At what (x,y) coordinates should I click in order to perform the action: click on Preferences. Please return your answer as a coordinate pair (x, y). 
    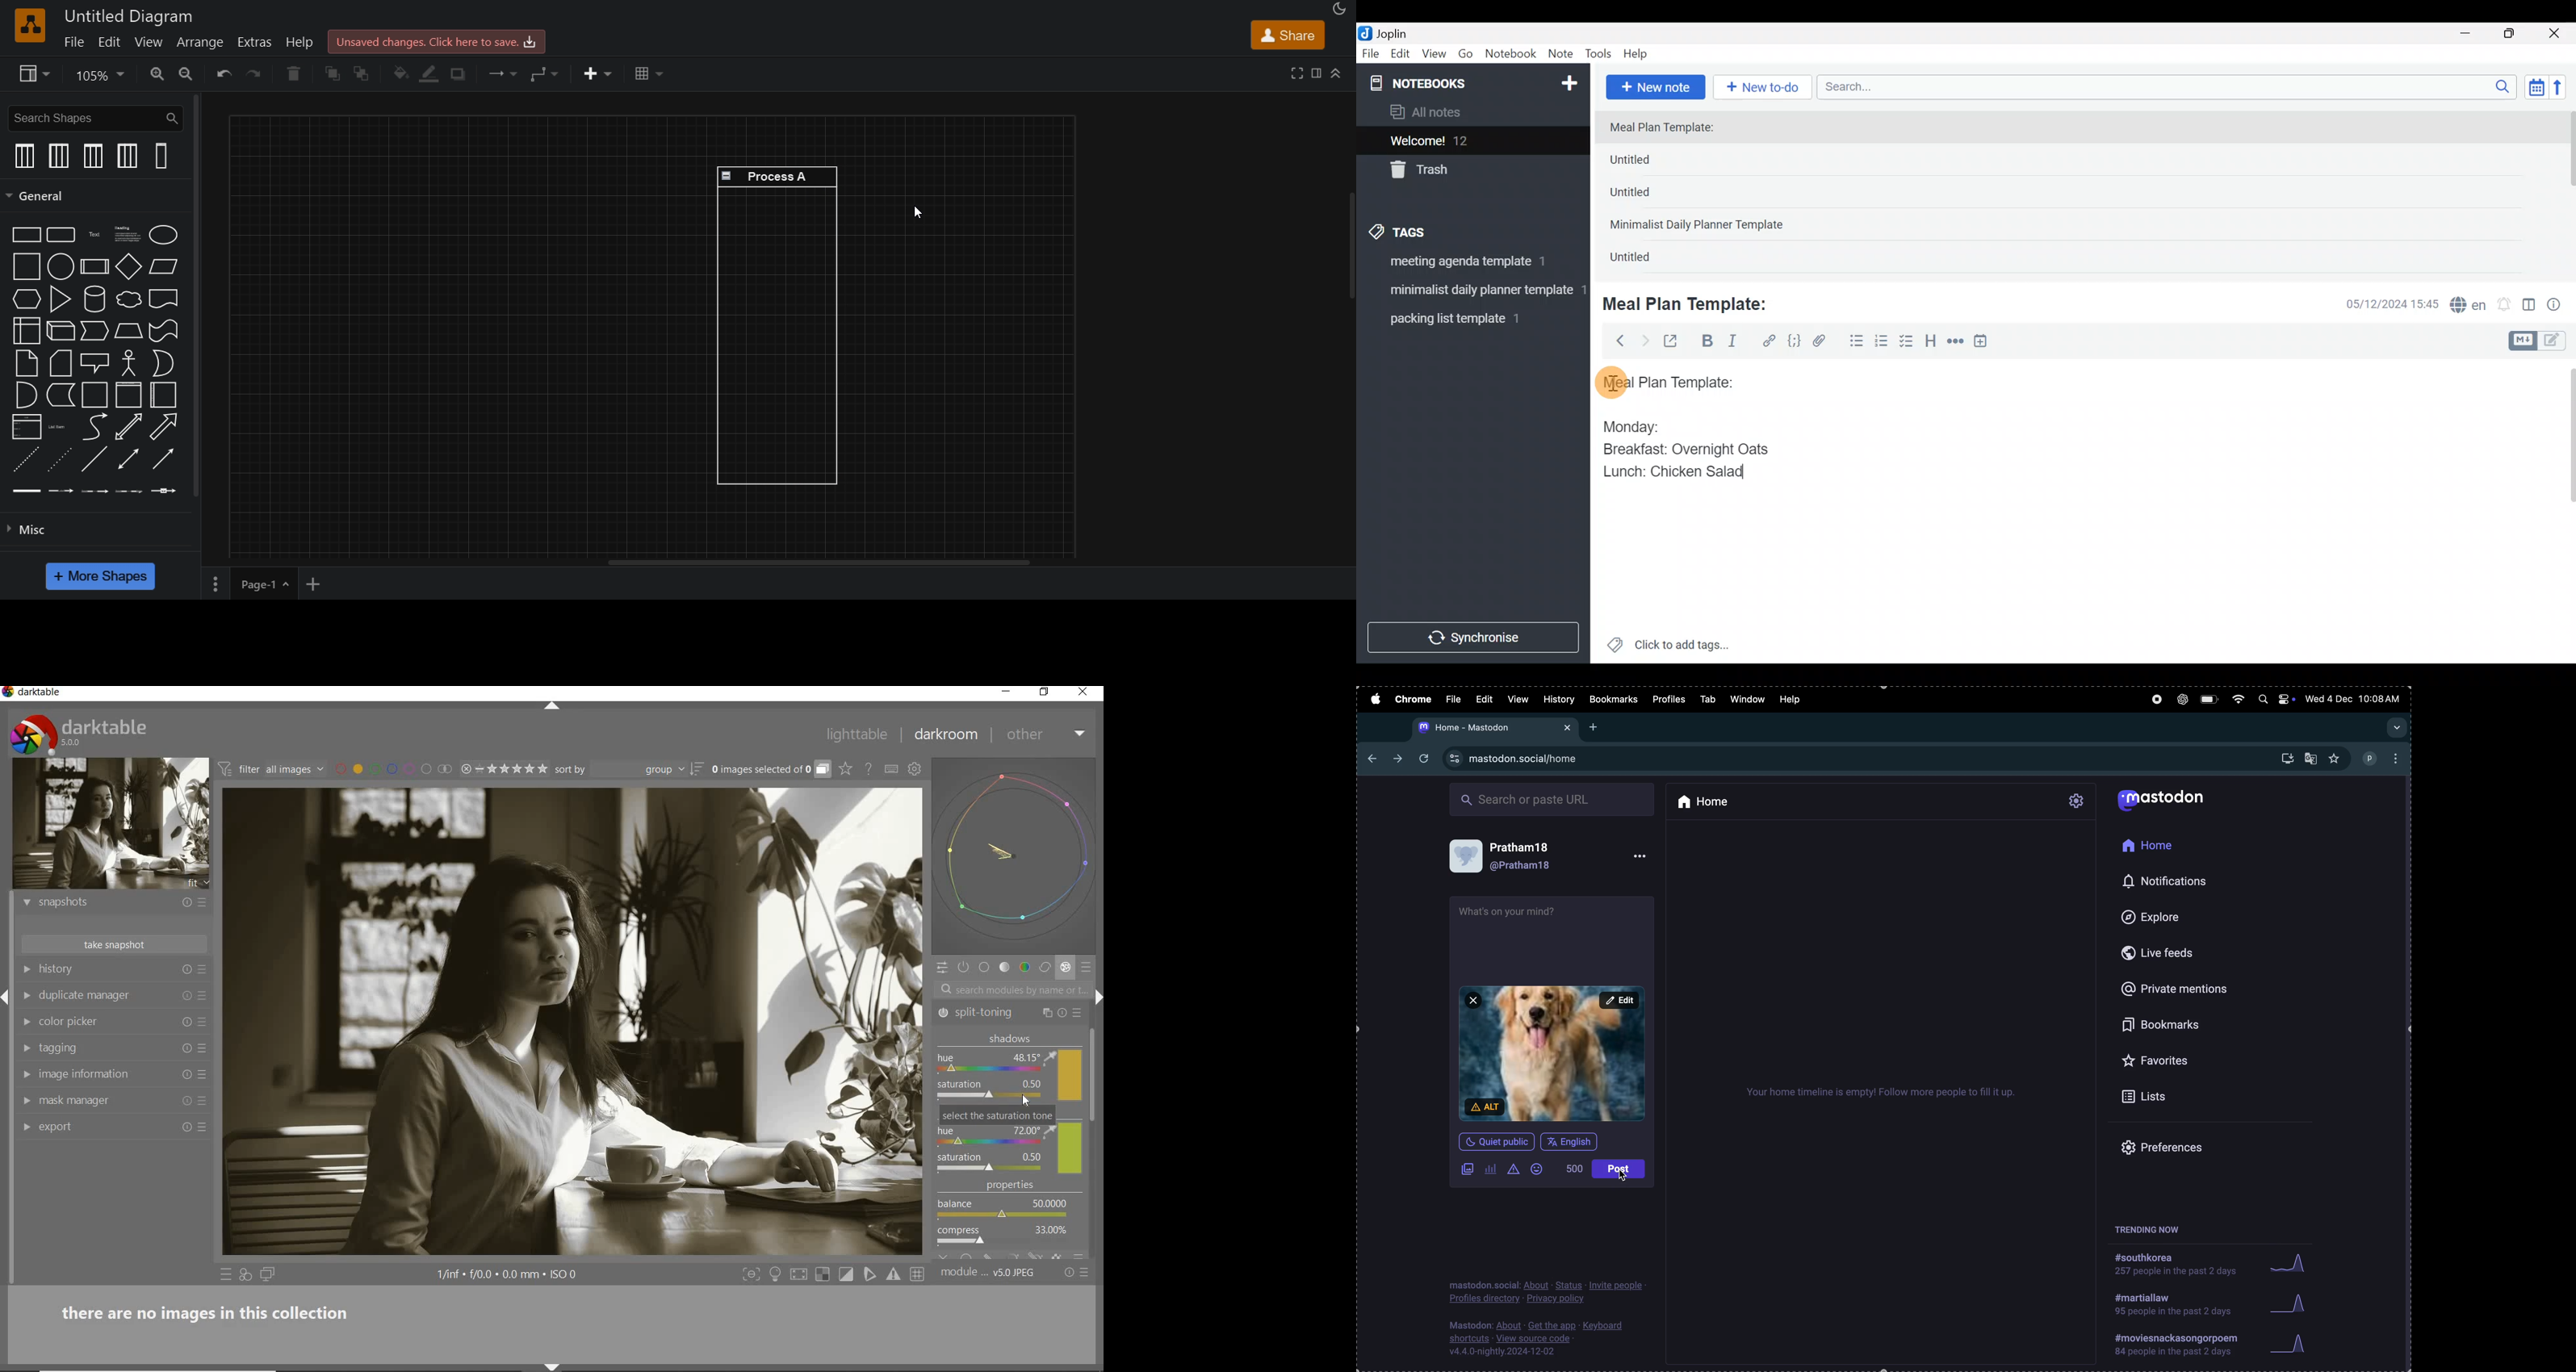
    Looking at the image, I should click on (2186, 1151).